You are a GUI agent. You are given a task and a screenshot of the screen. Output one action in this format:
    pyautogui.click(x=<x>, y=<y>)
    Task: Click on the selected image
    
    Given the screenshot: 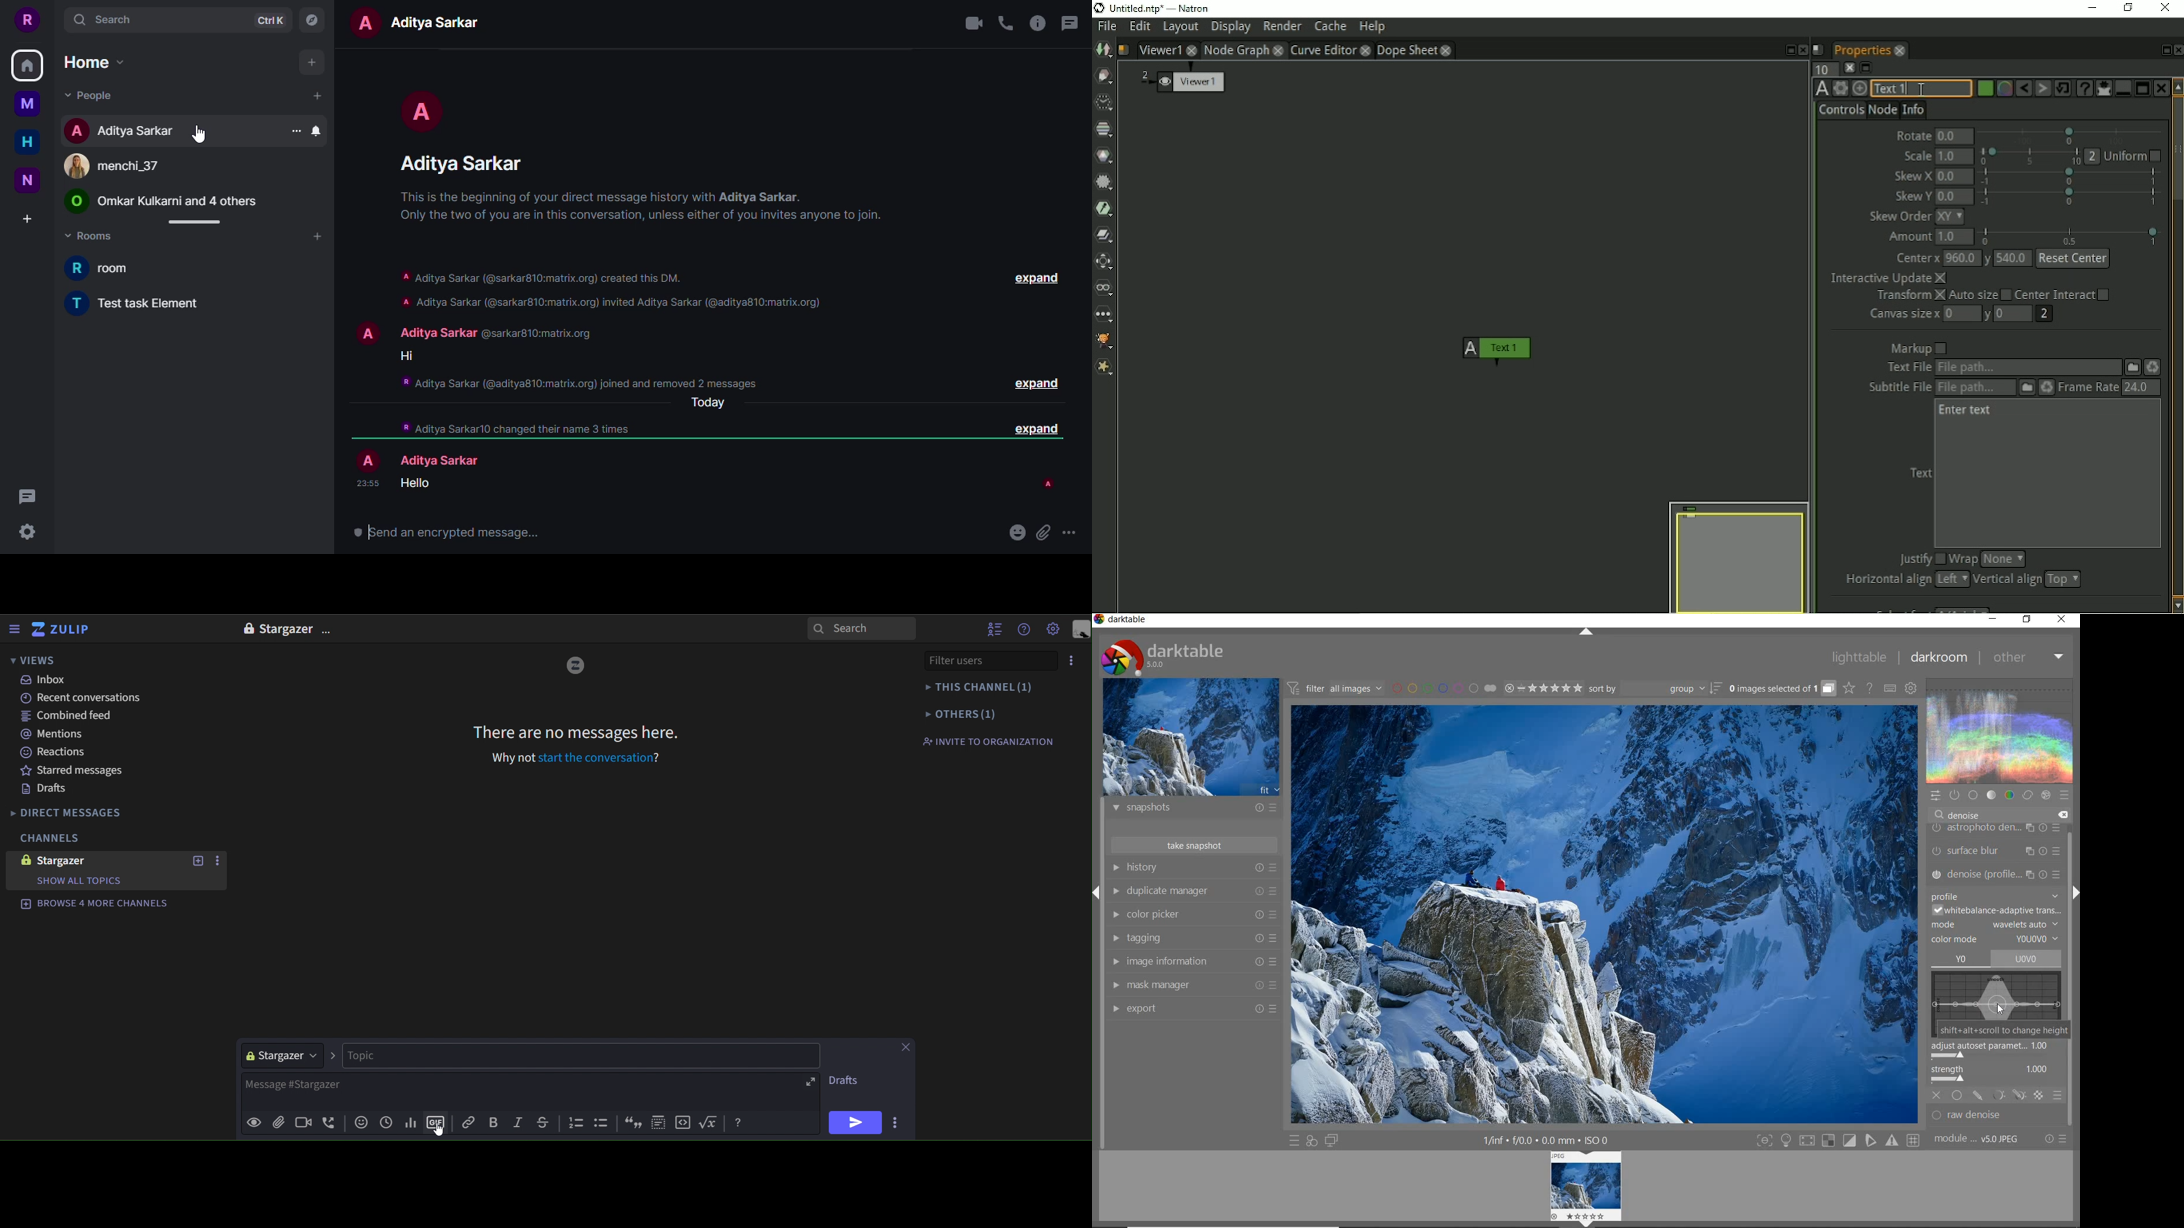 What is the action you would take?
    pyautogui.click(x=1602, y=916)
    